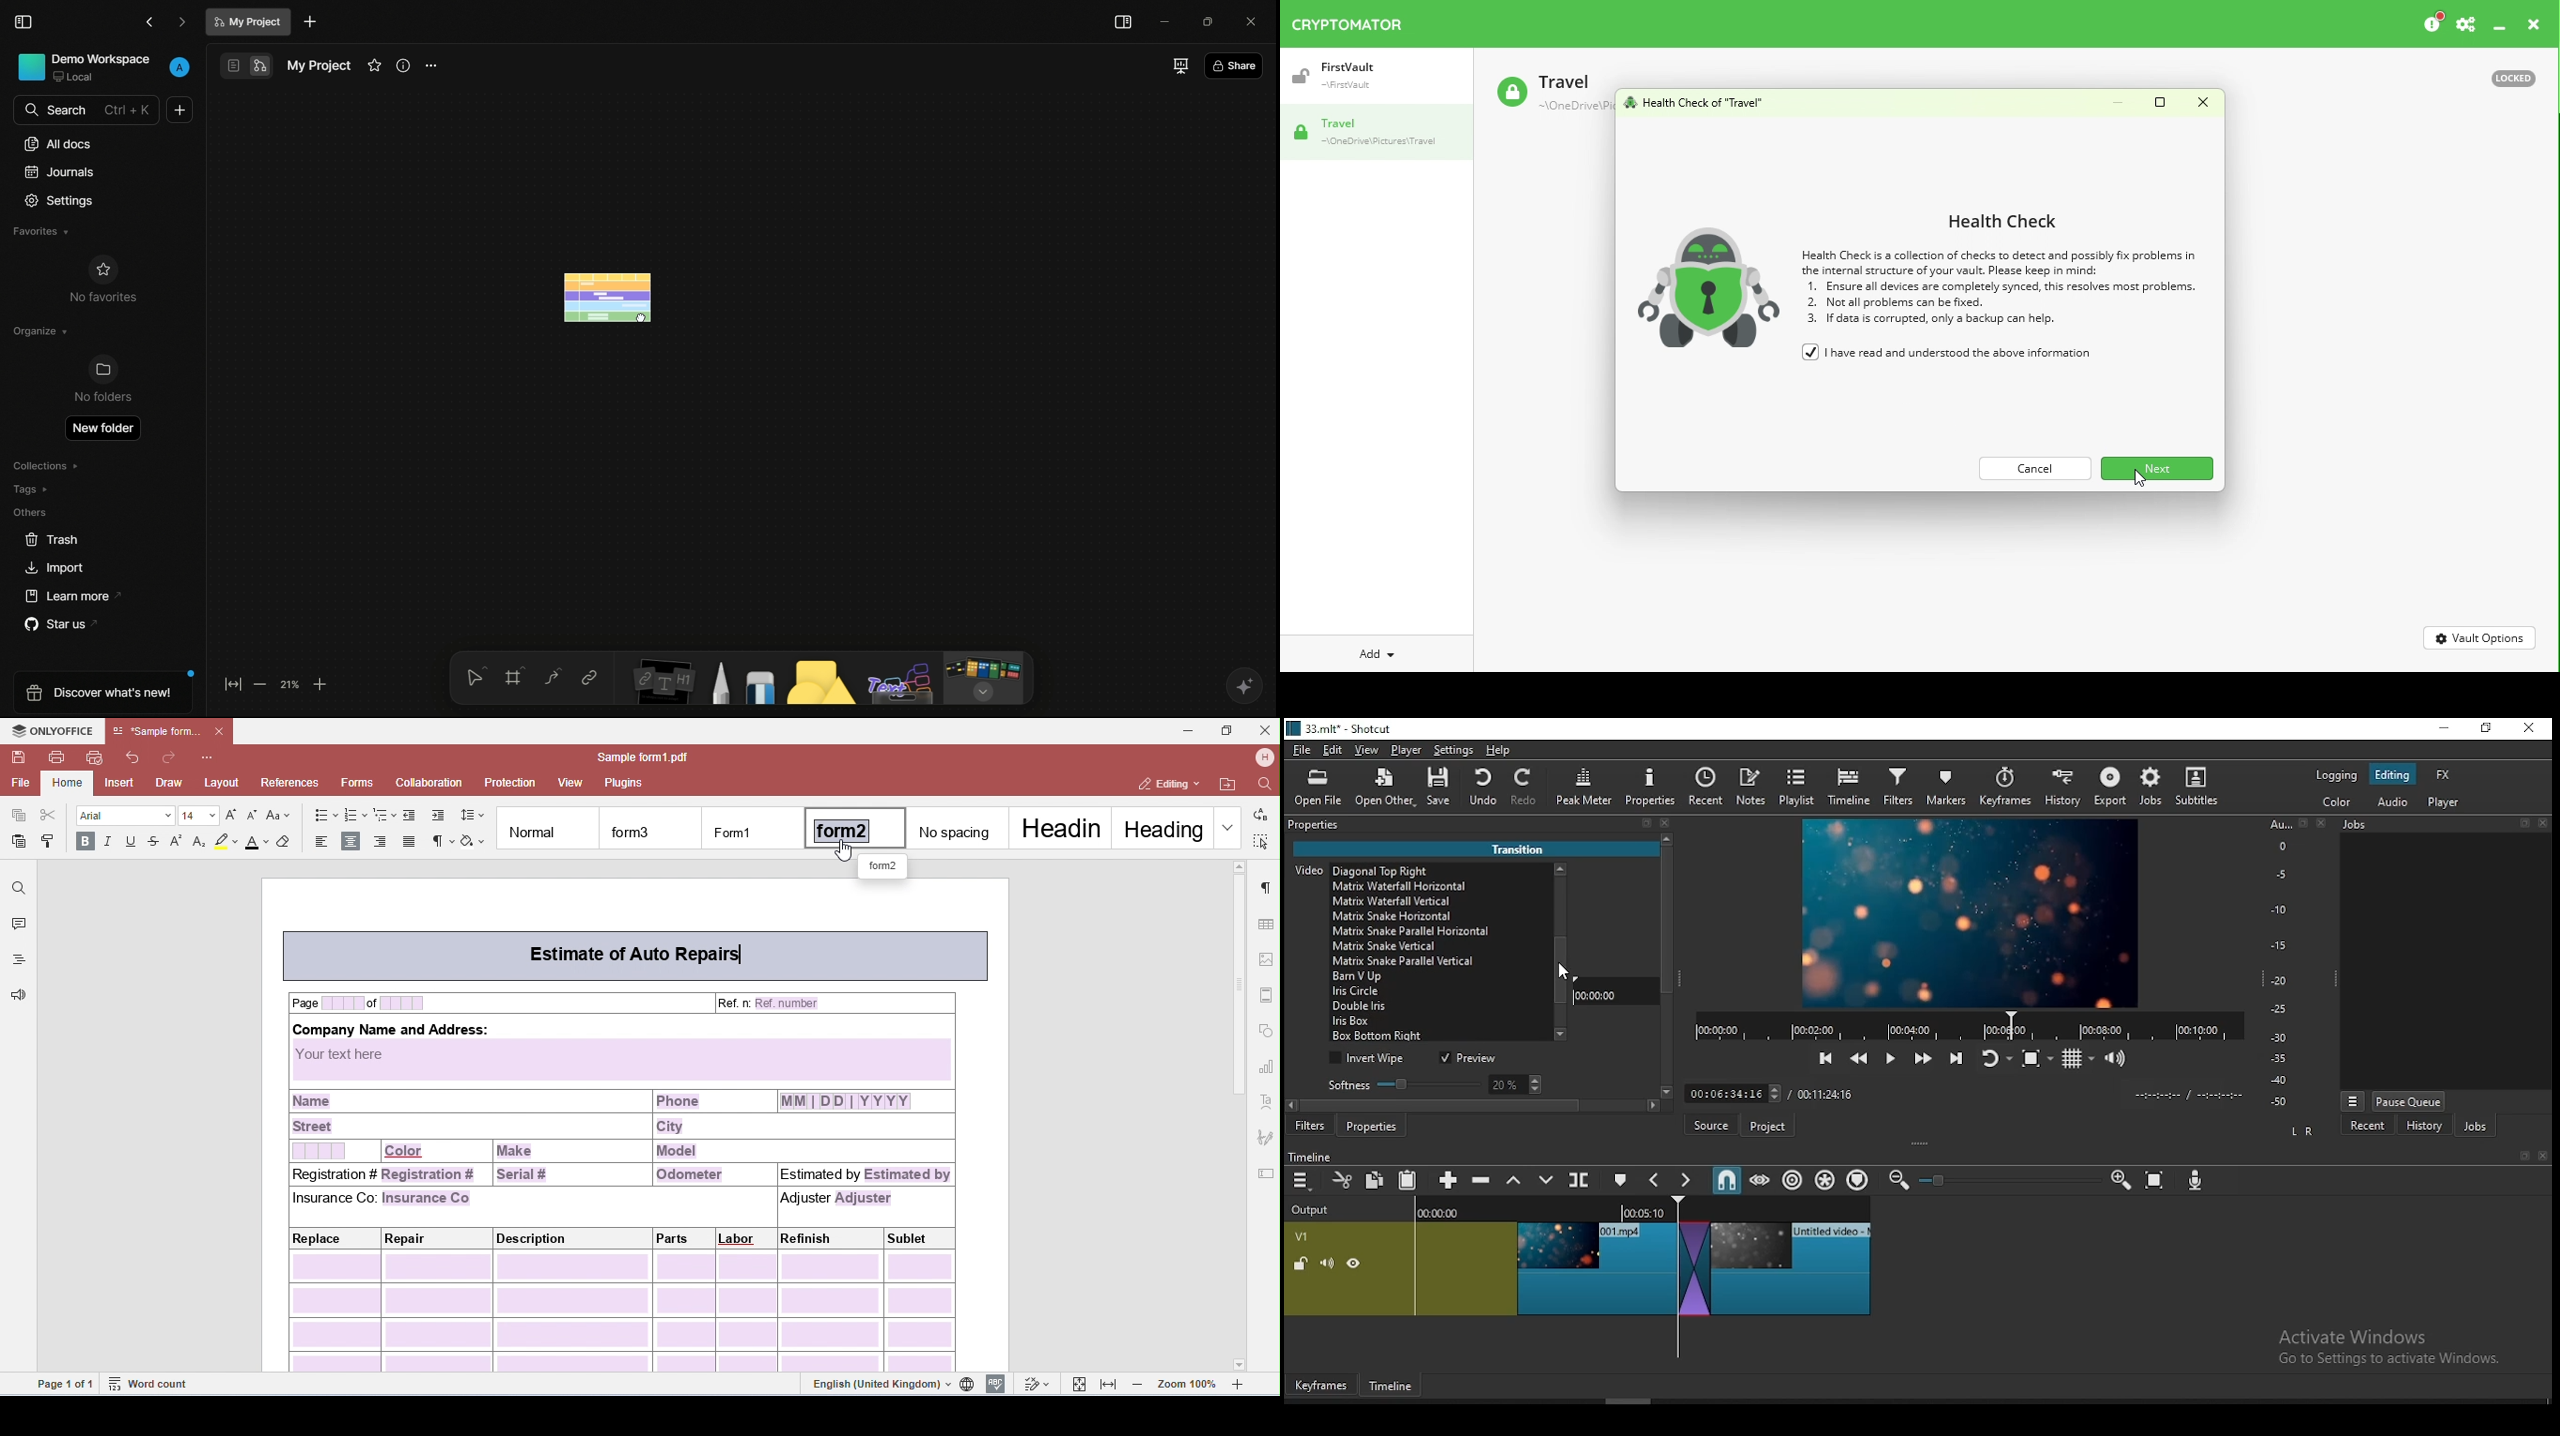  I want to click on favorites, so click(41, 232).